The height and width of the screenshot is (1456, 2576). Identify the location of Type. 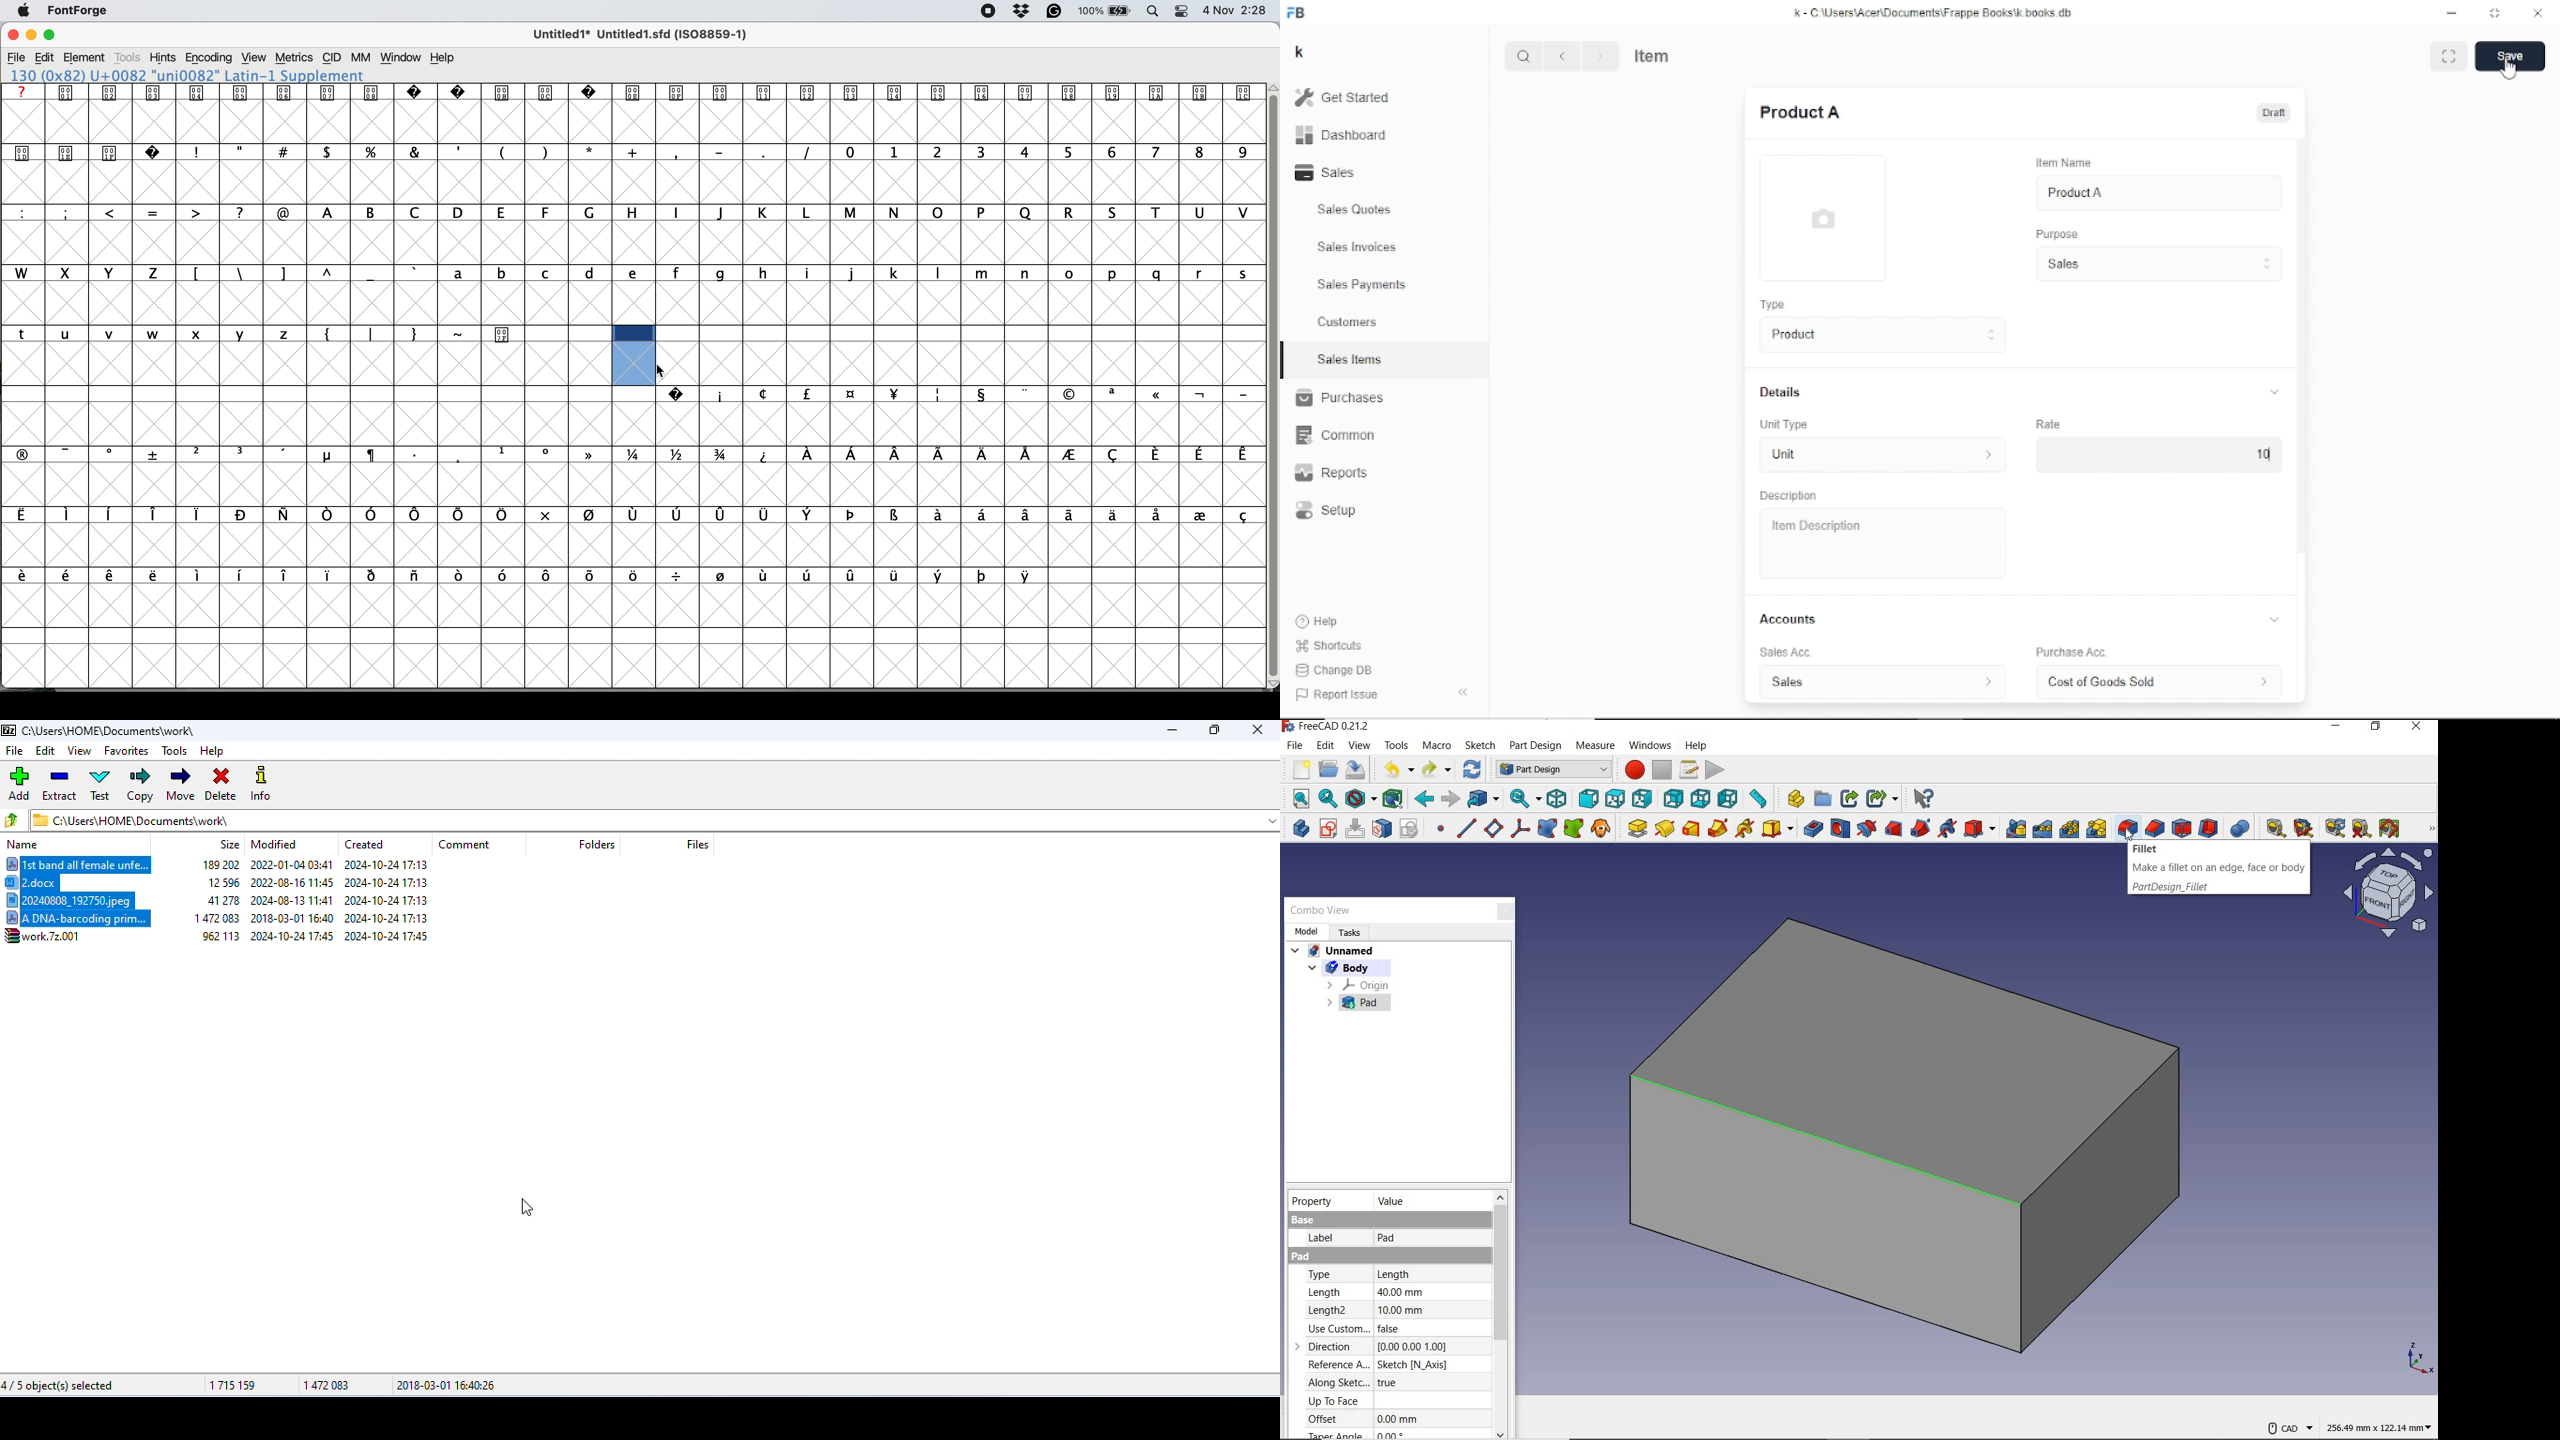
(1772, 304).